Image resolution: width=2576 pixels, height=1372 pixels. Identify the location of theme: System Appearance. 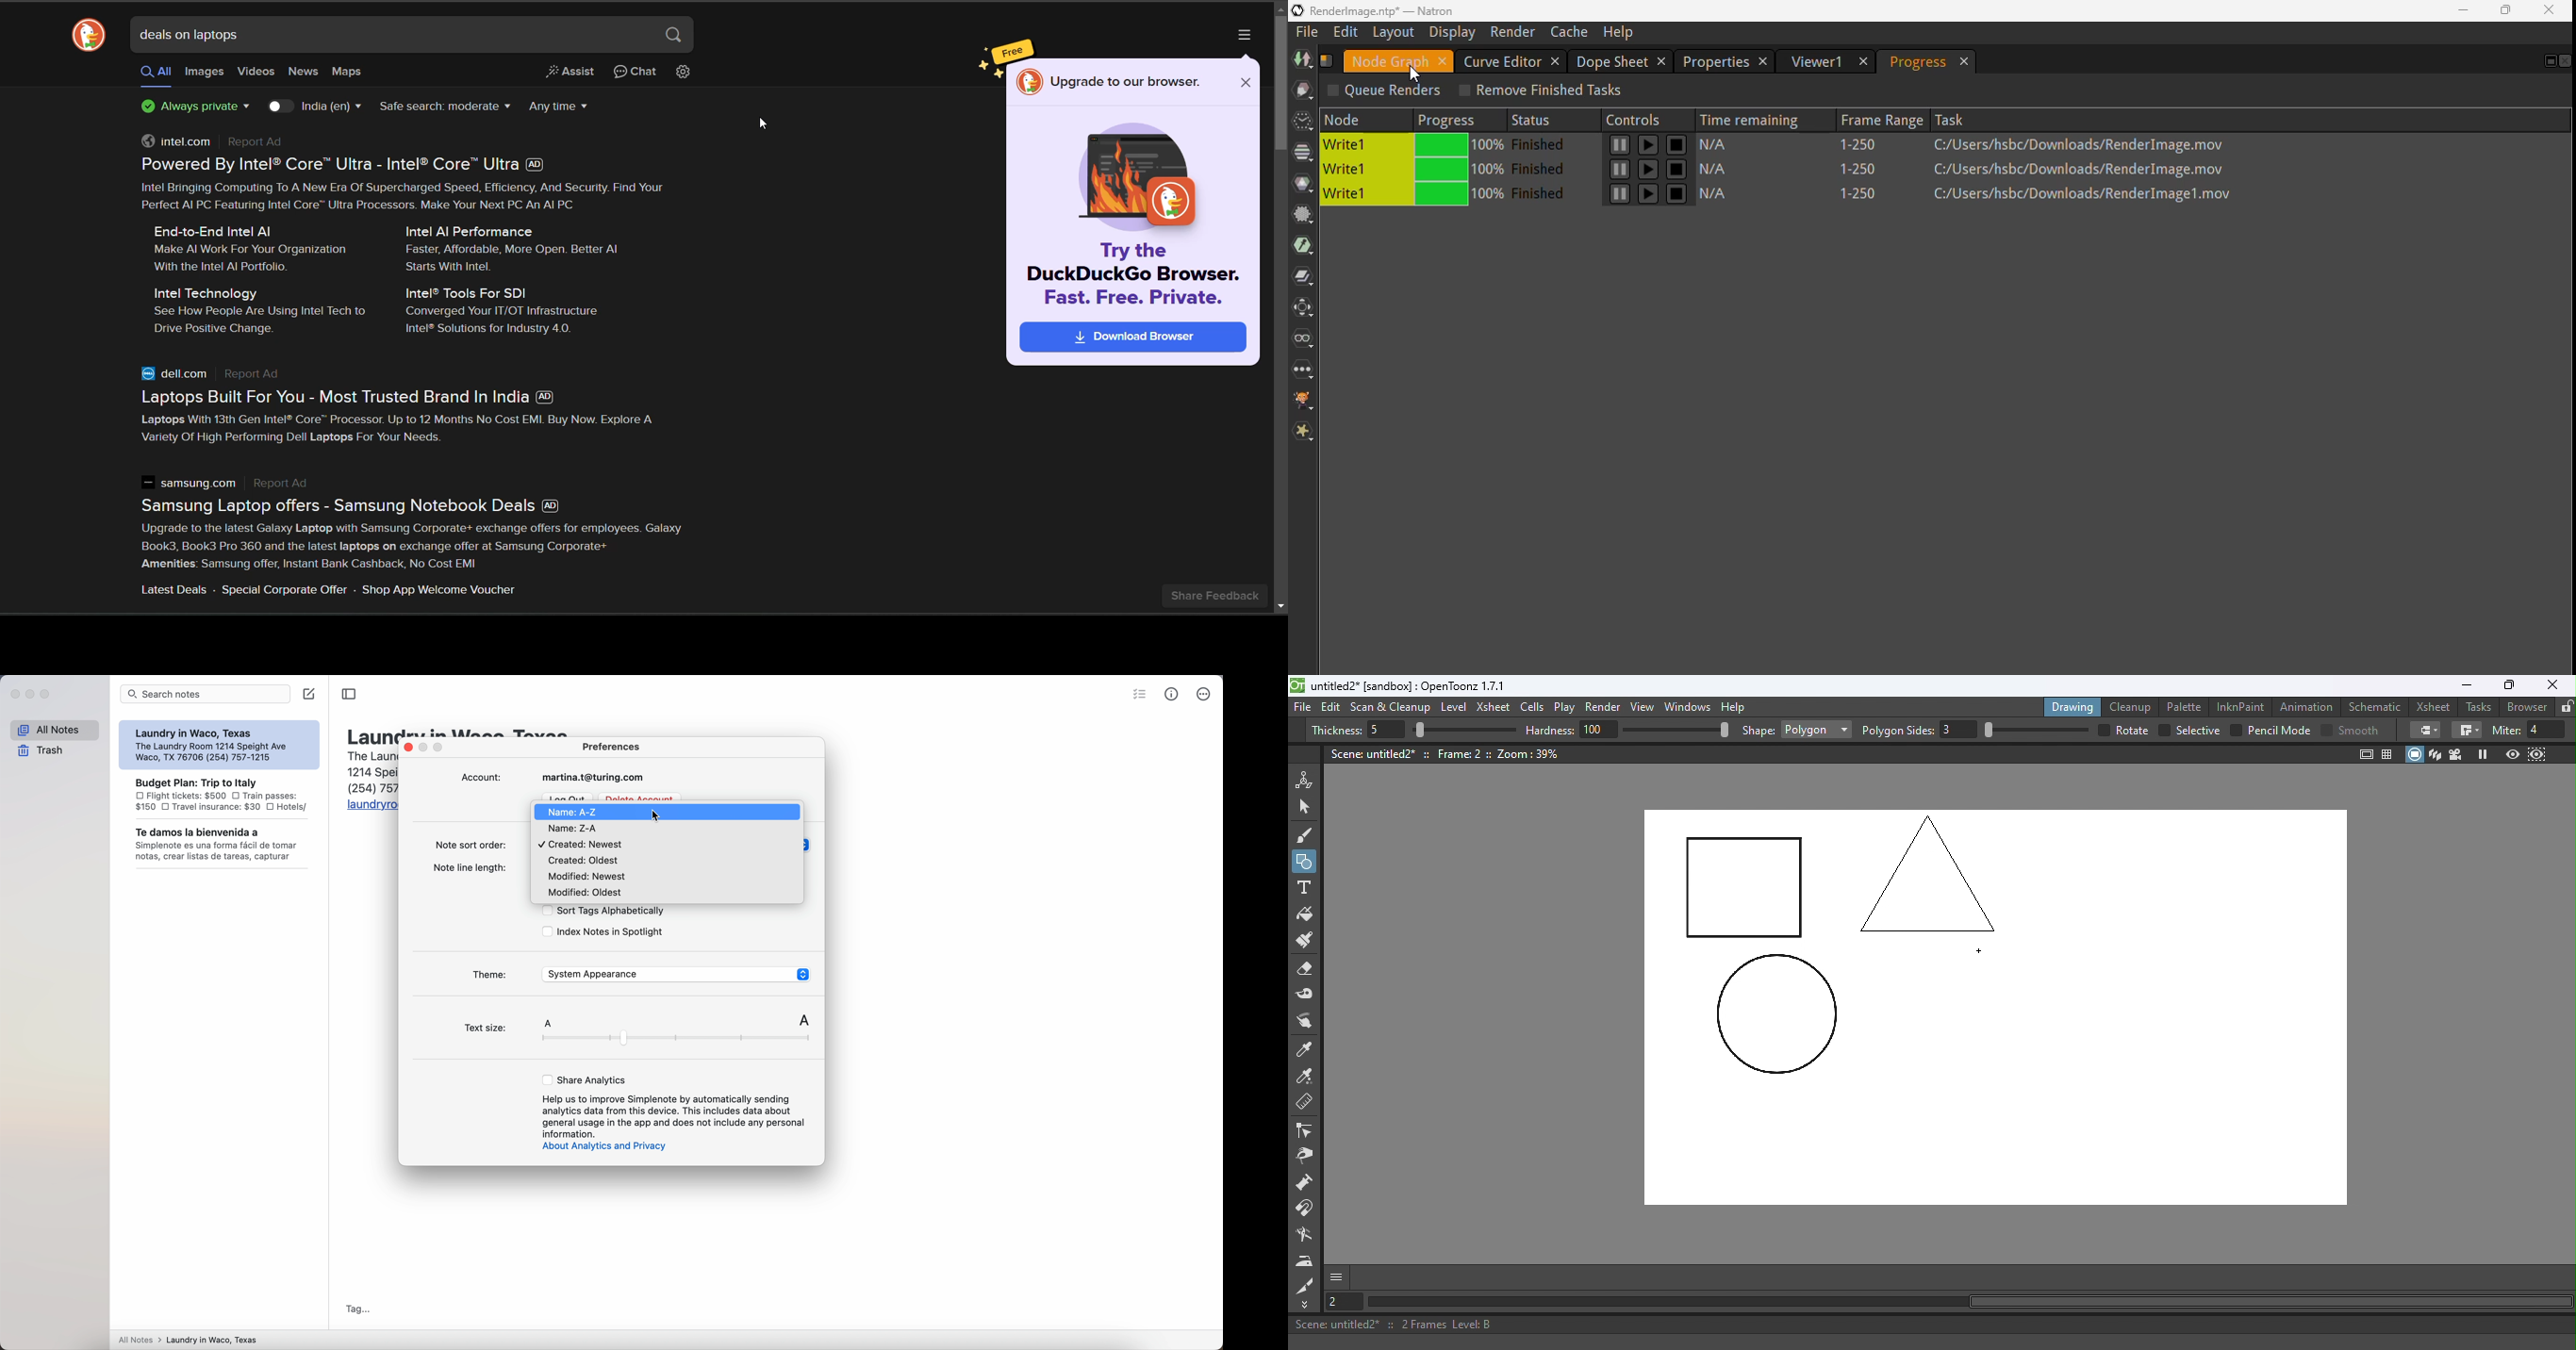
(641, 974).